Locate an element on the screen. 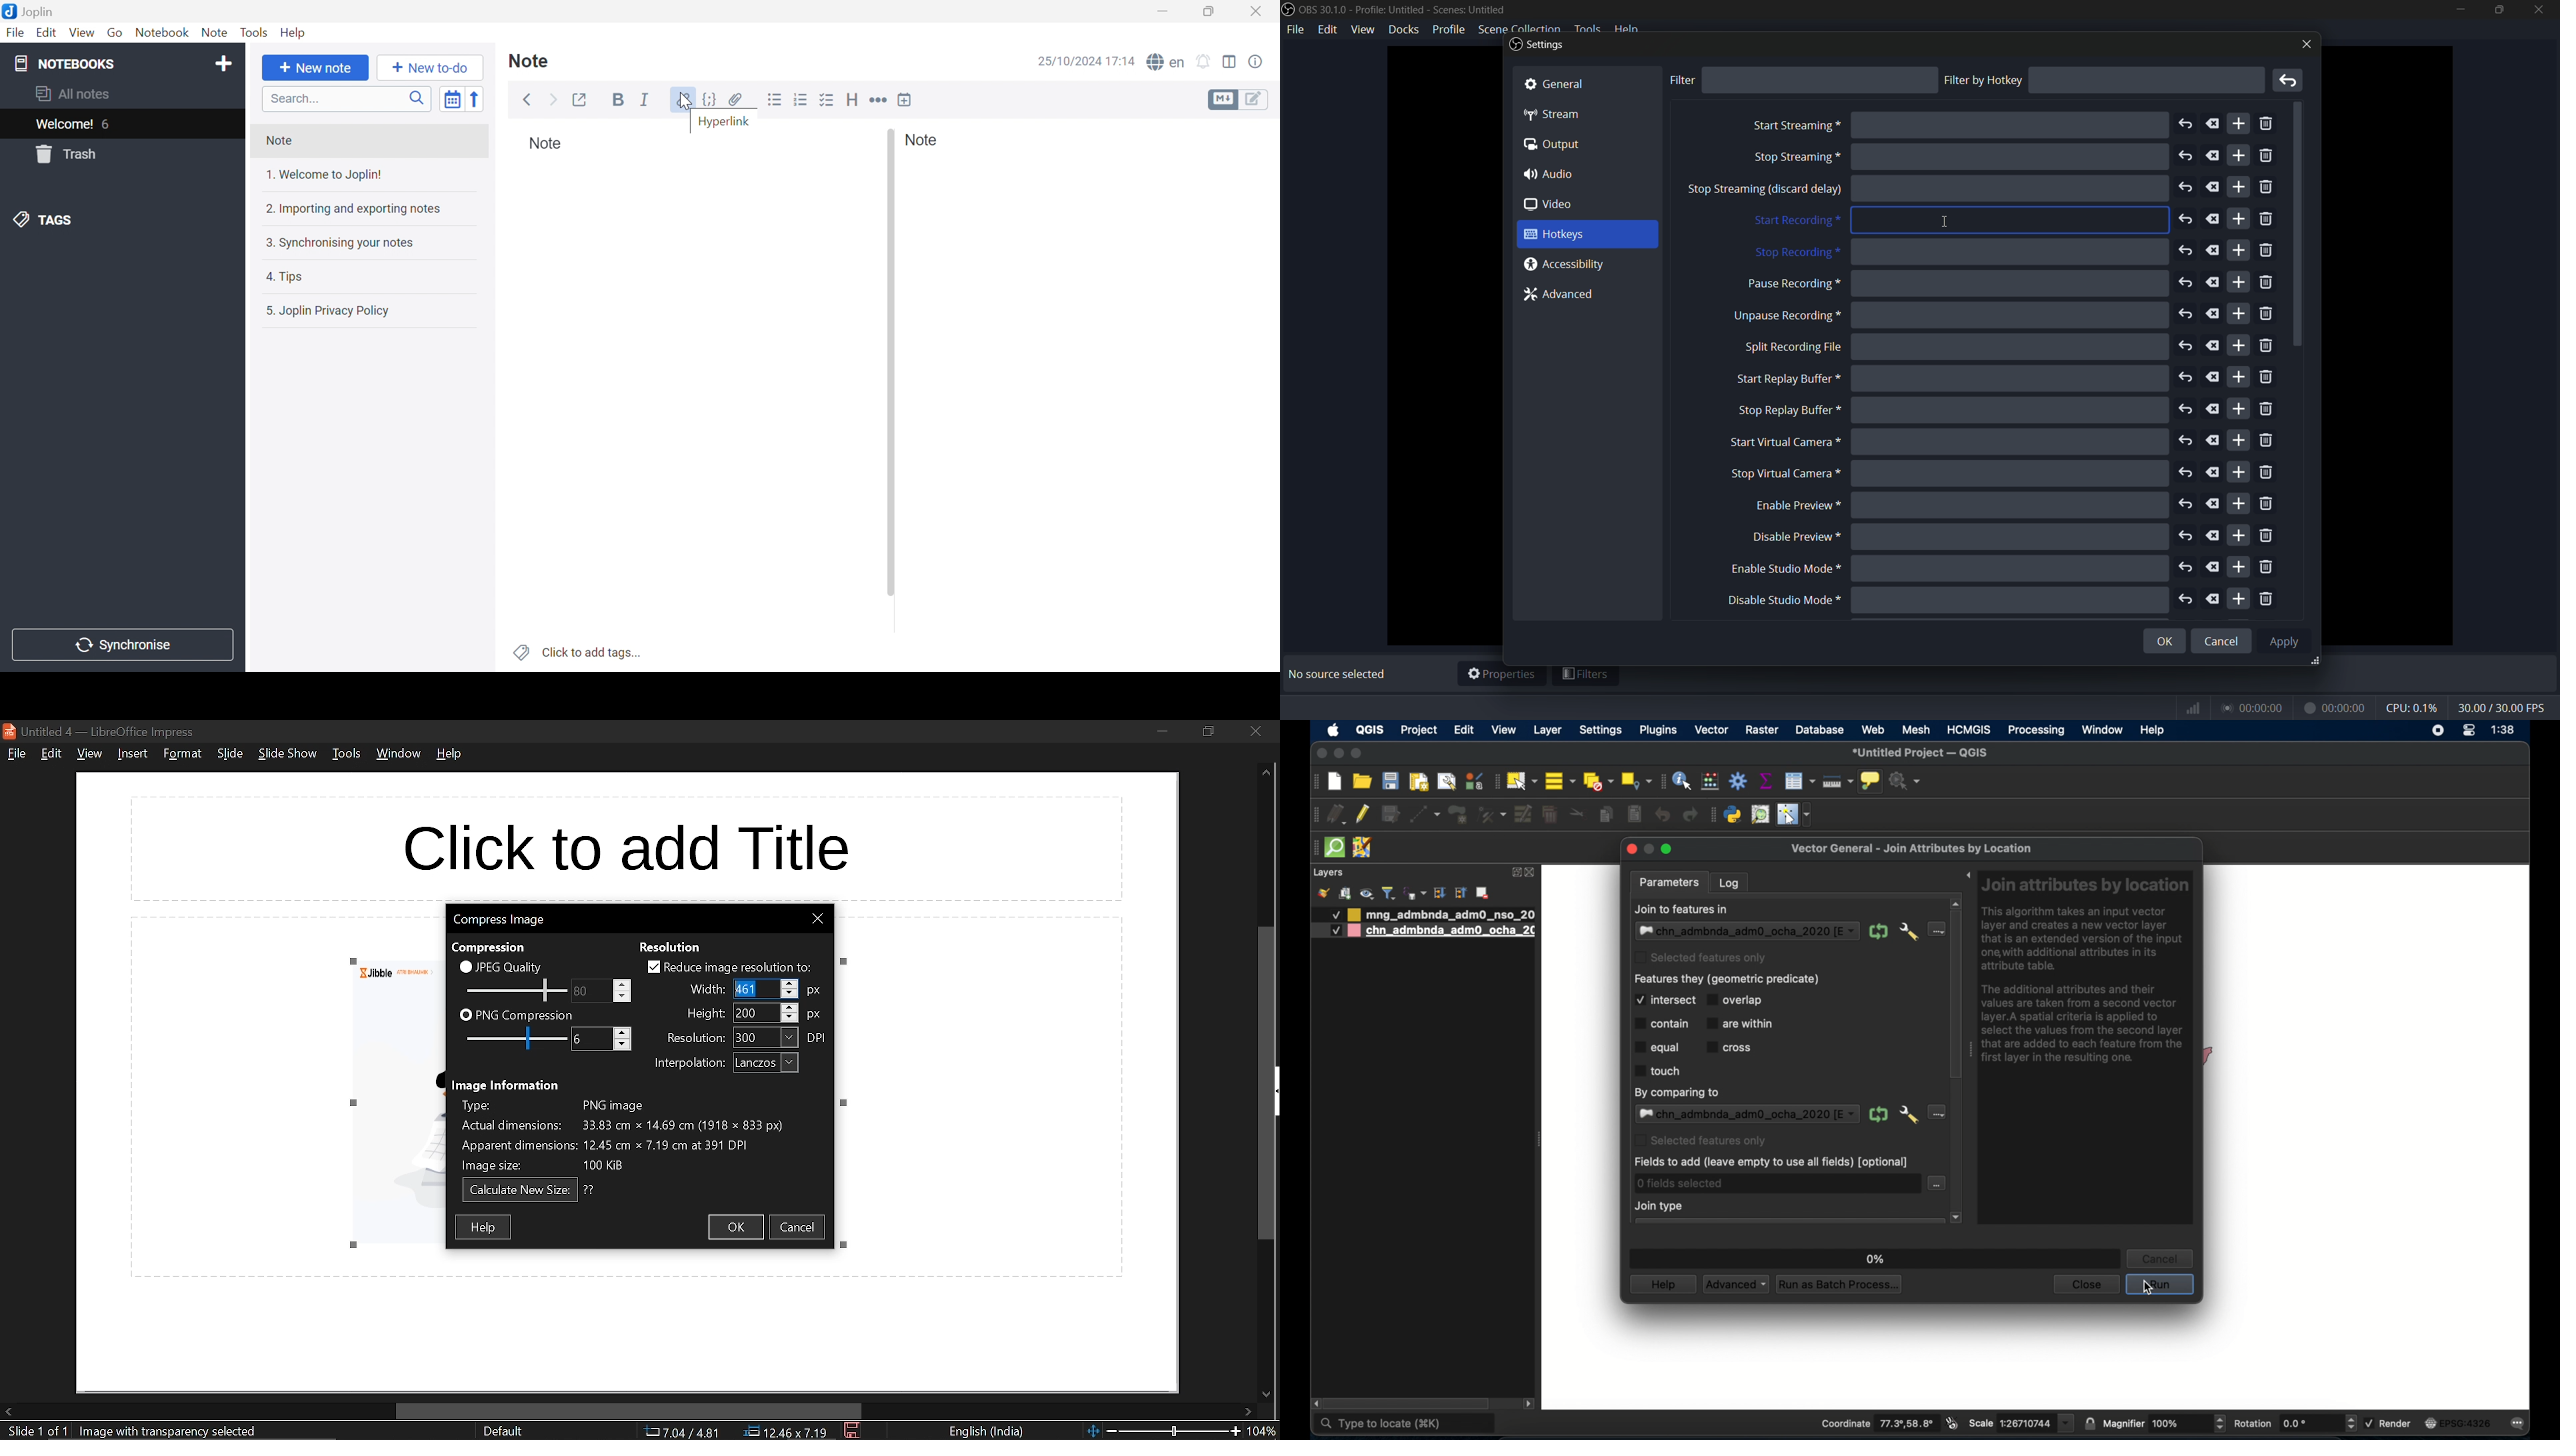  No source selected is located at coordinates (1341, 674).